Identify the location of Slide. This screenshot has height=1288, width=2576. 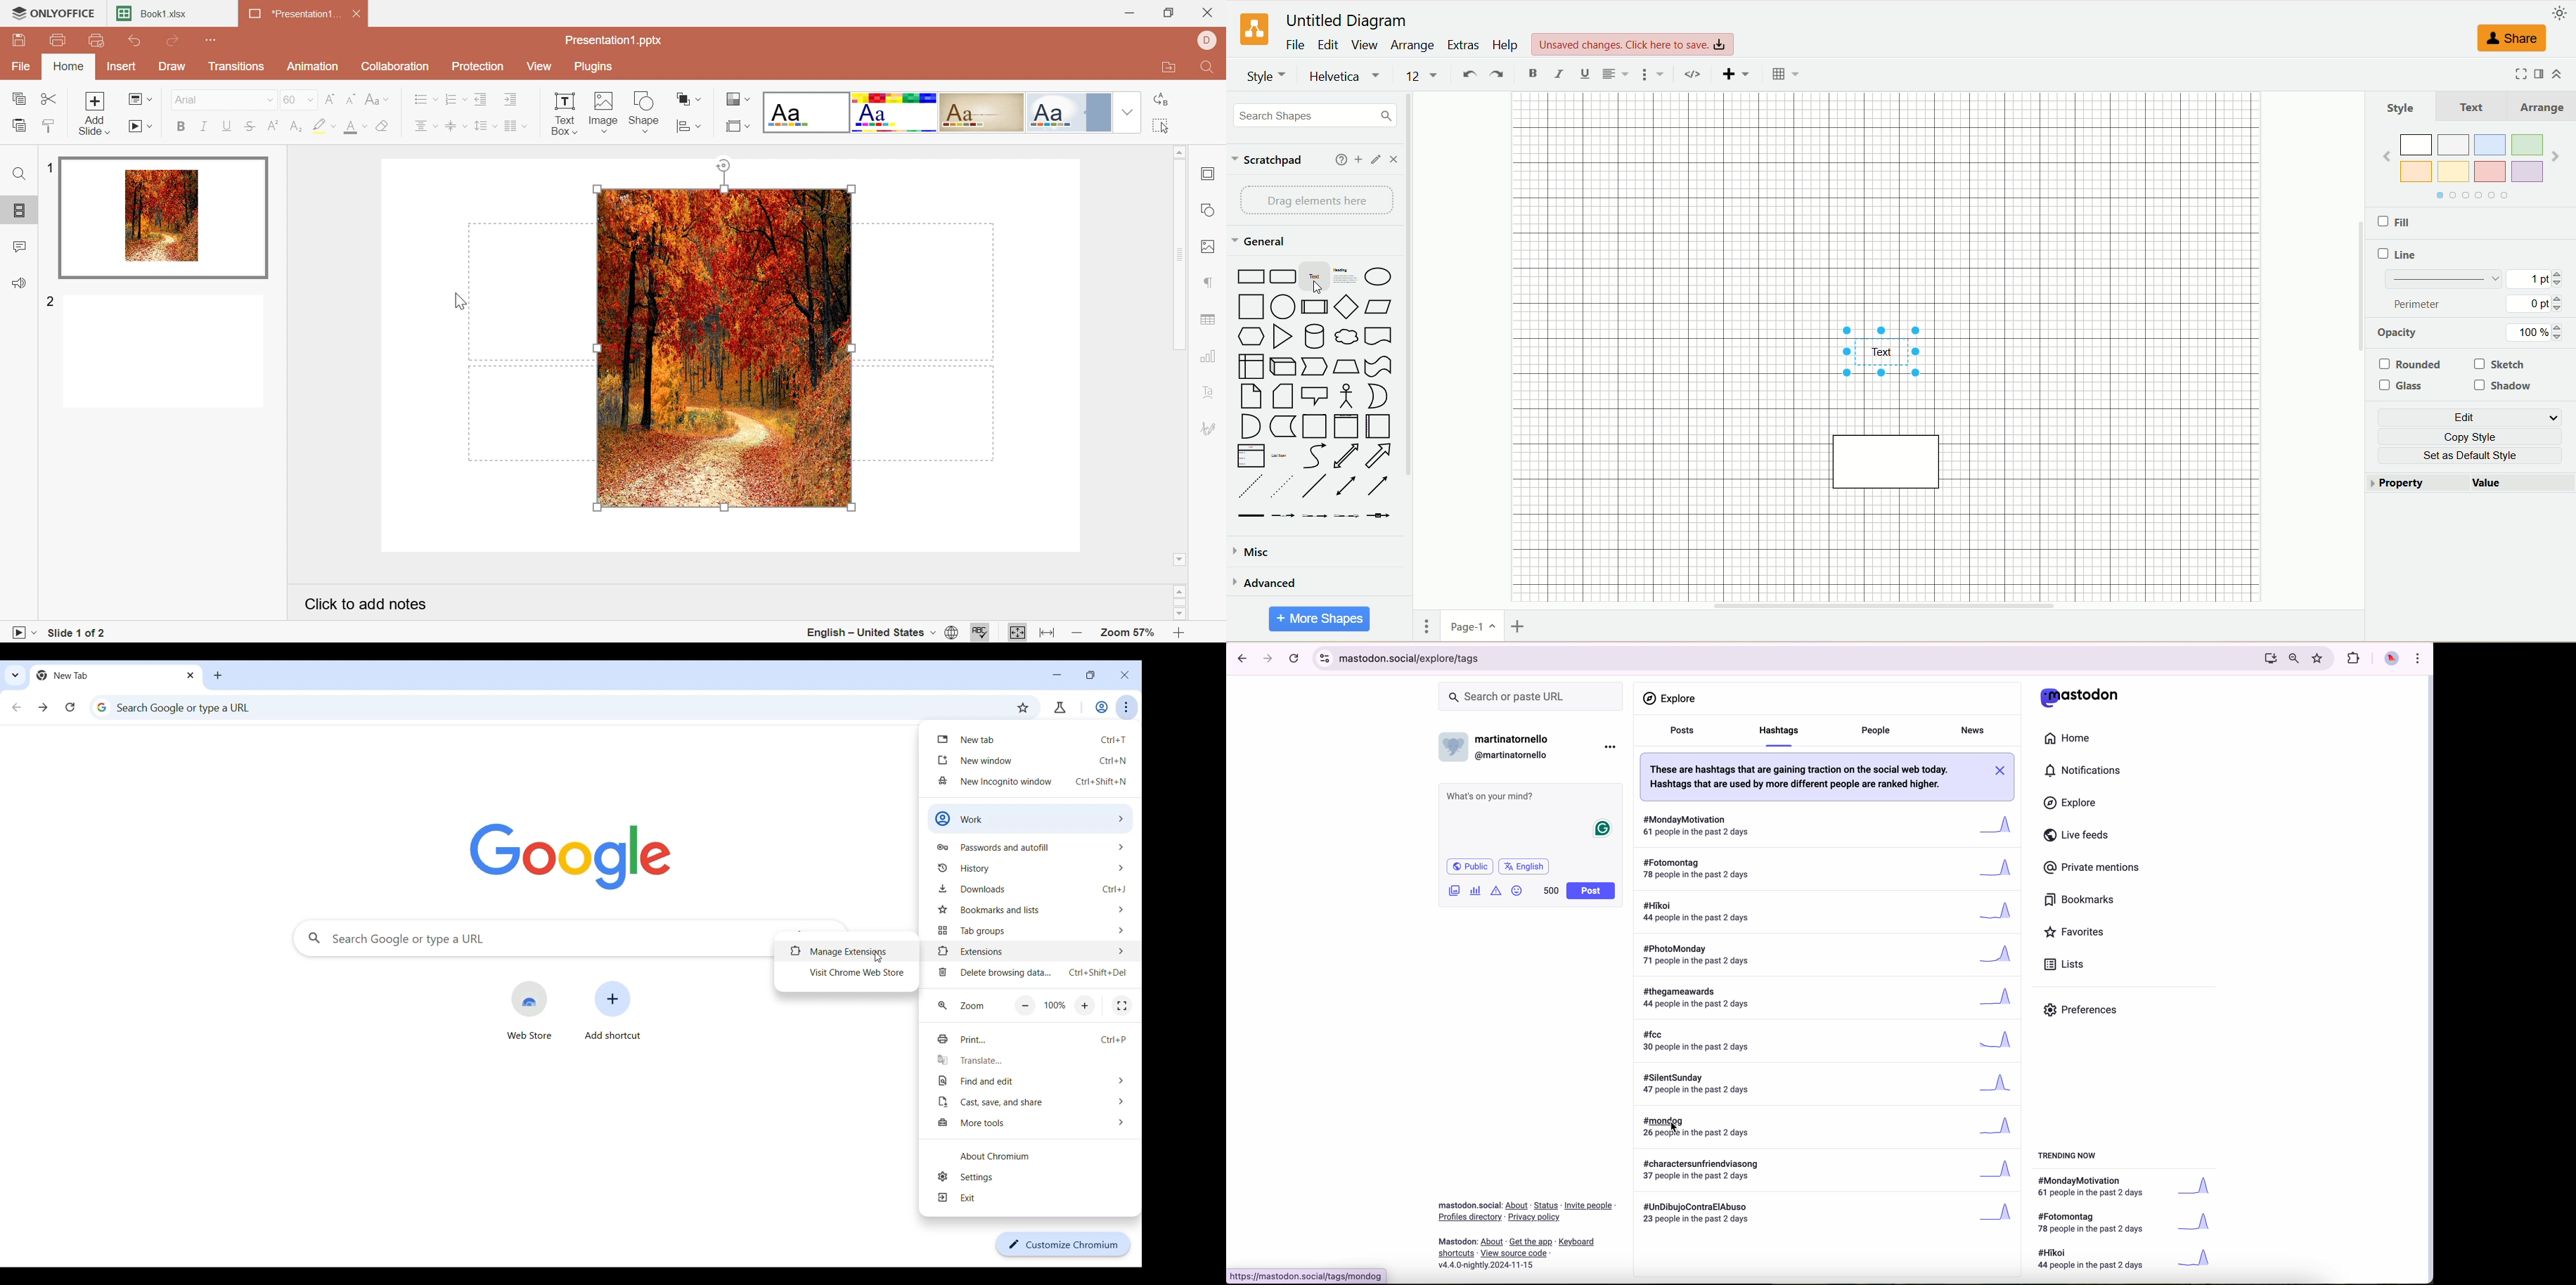
(164, 353).